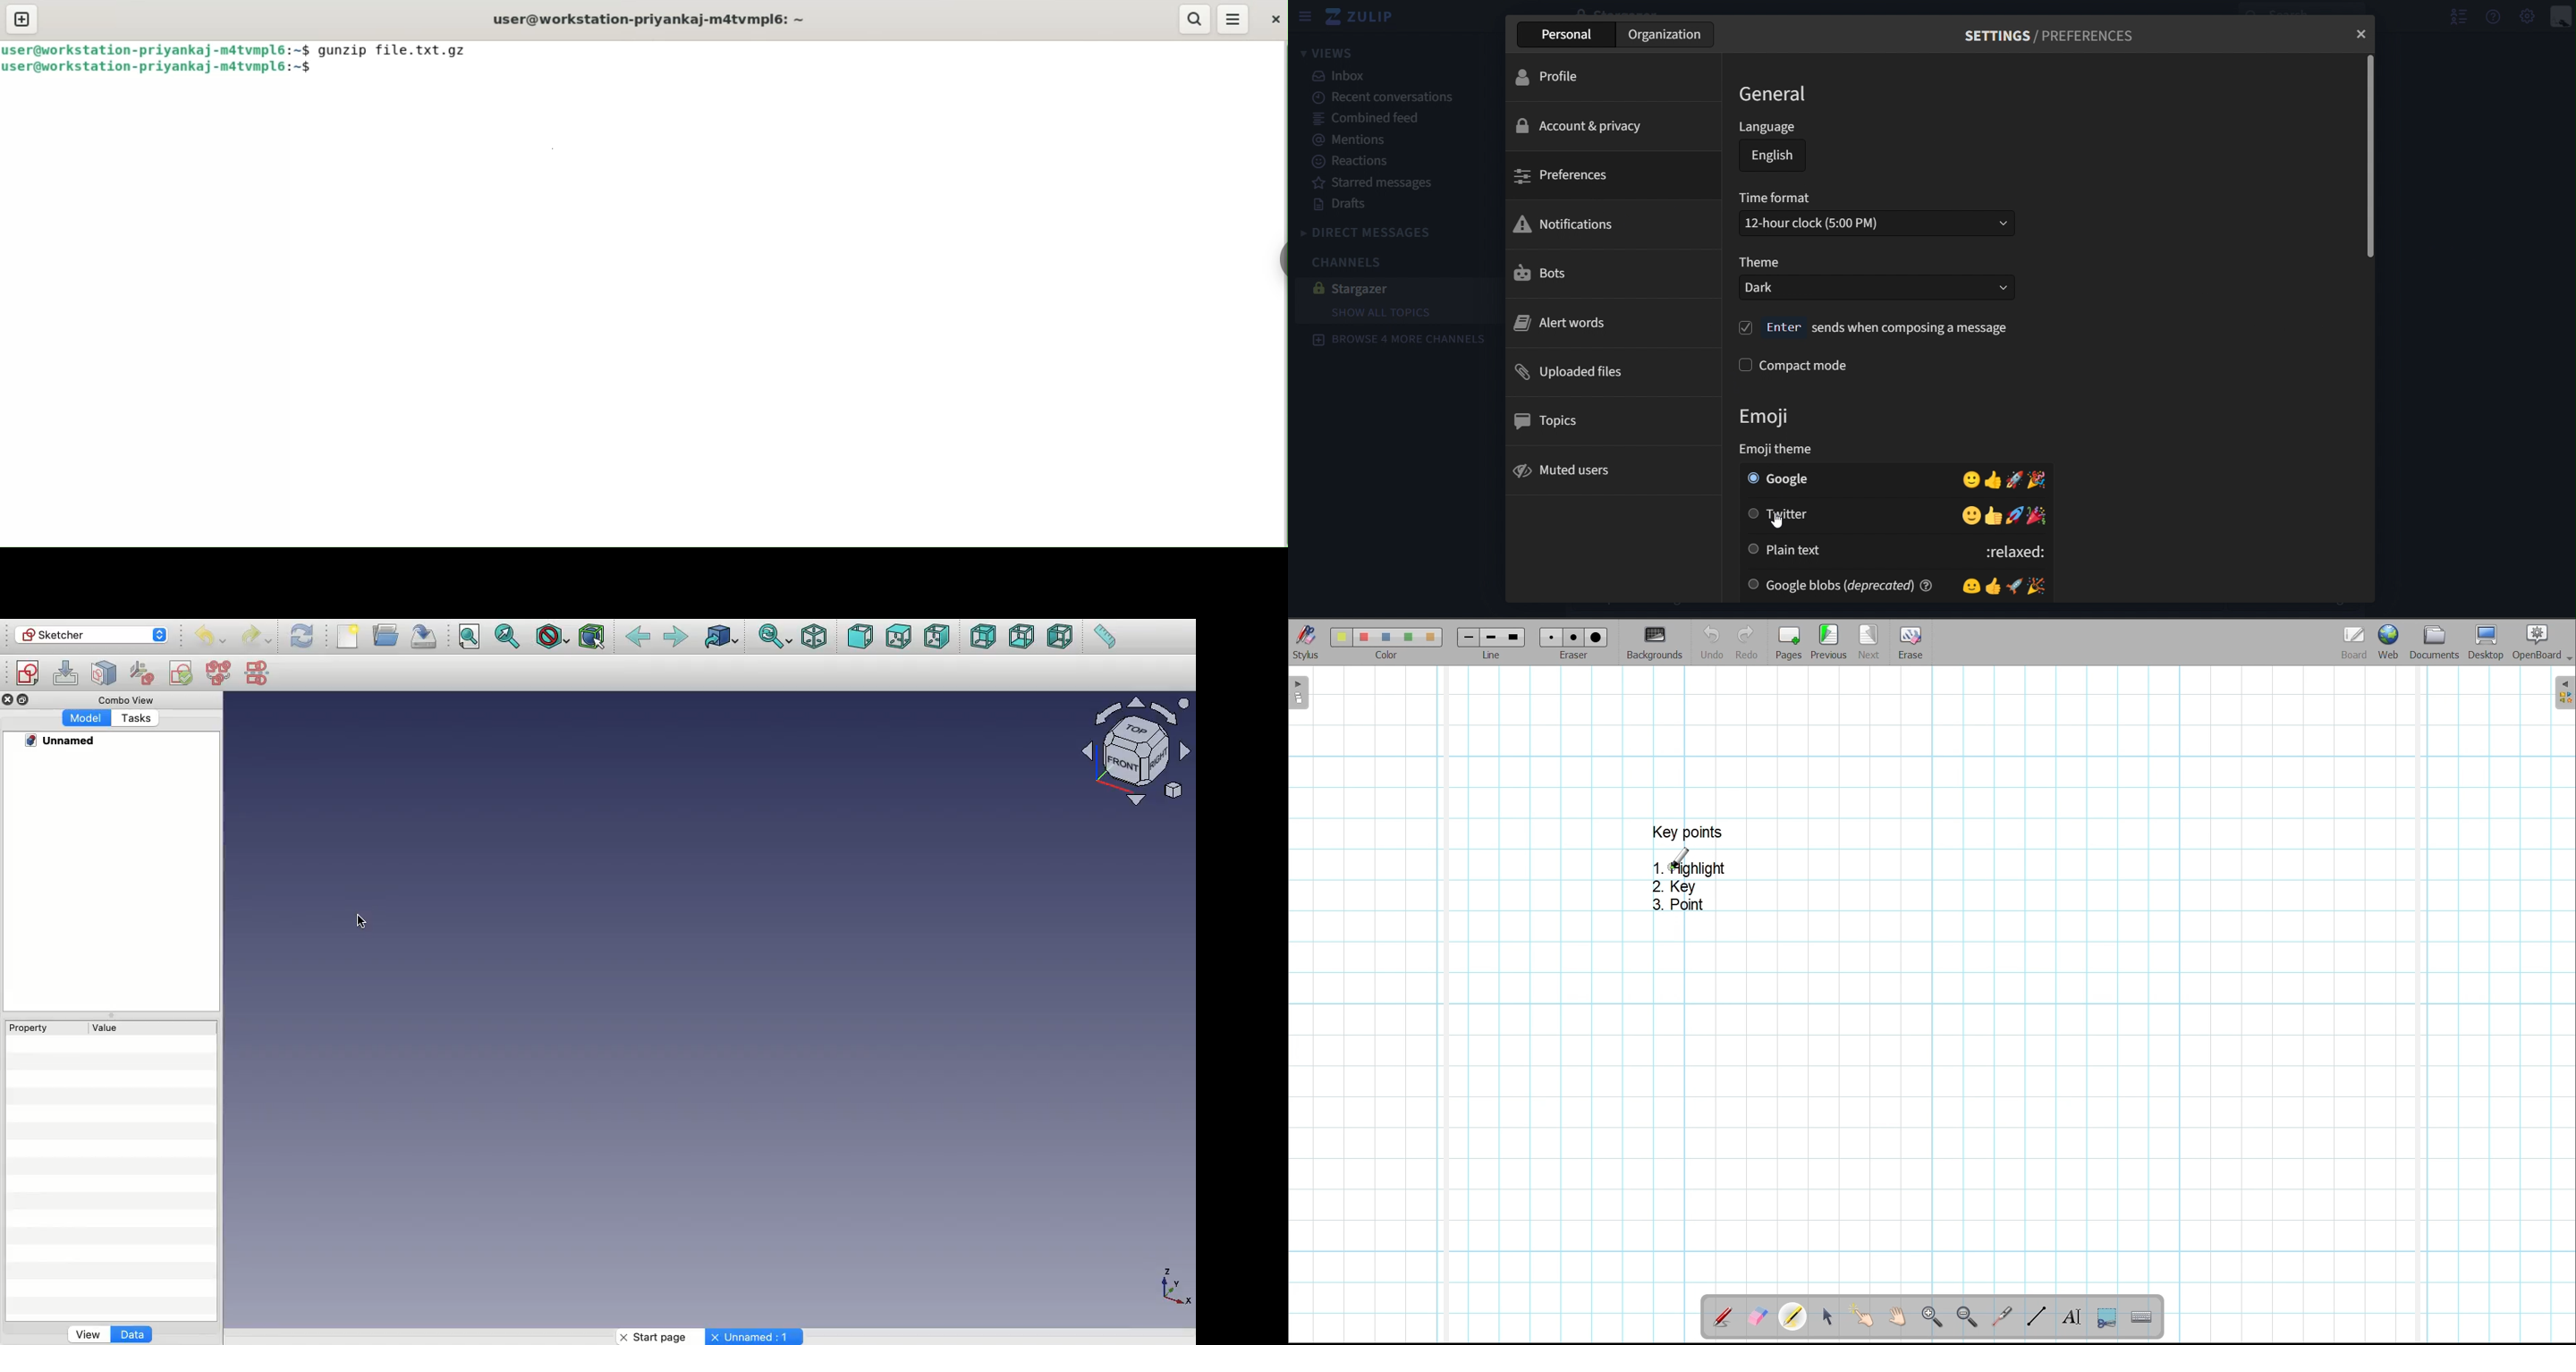  Describe the element at coordinates (1666, 34) in the screenshot. I see `organization` at that location.